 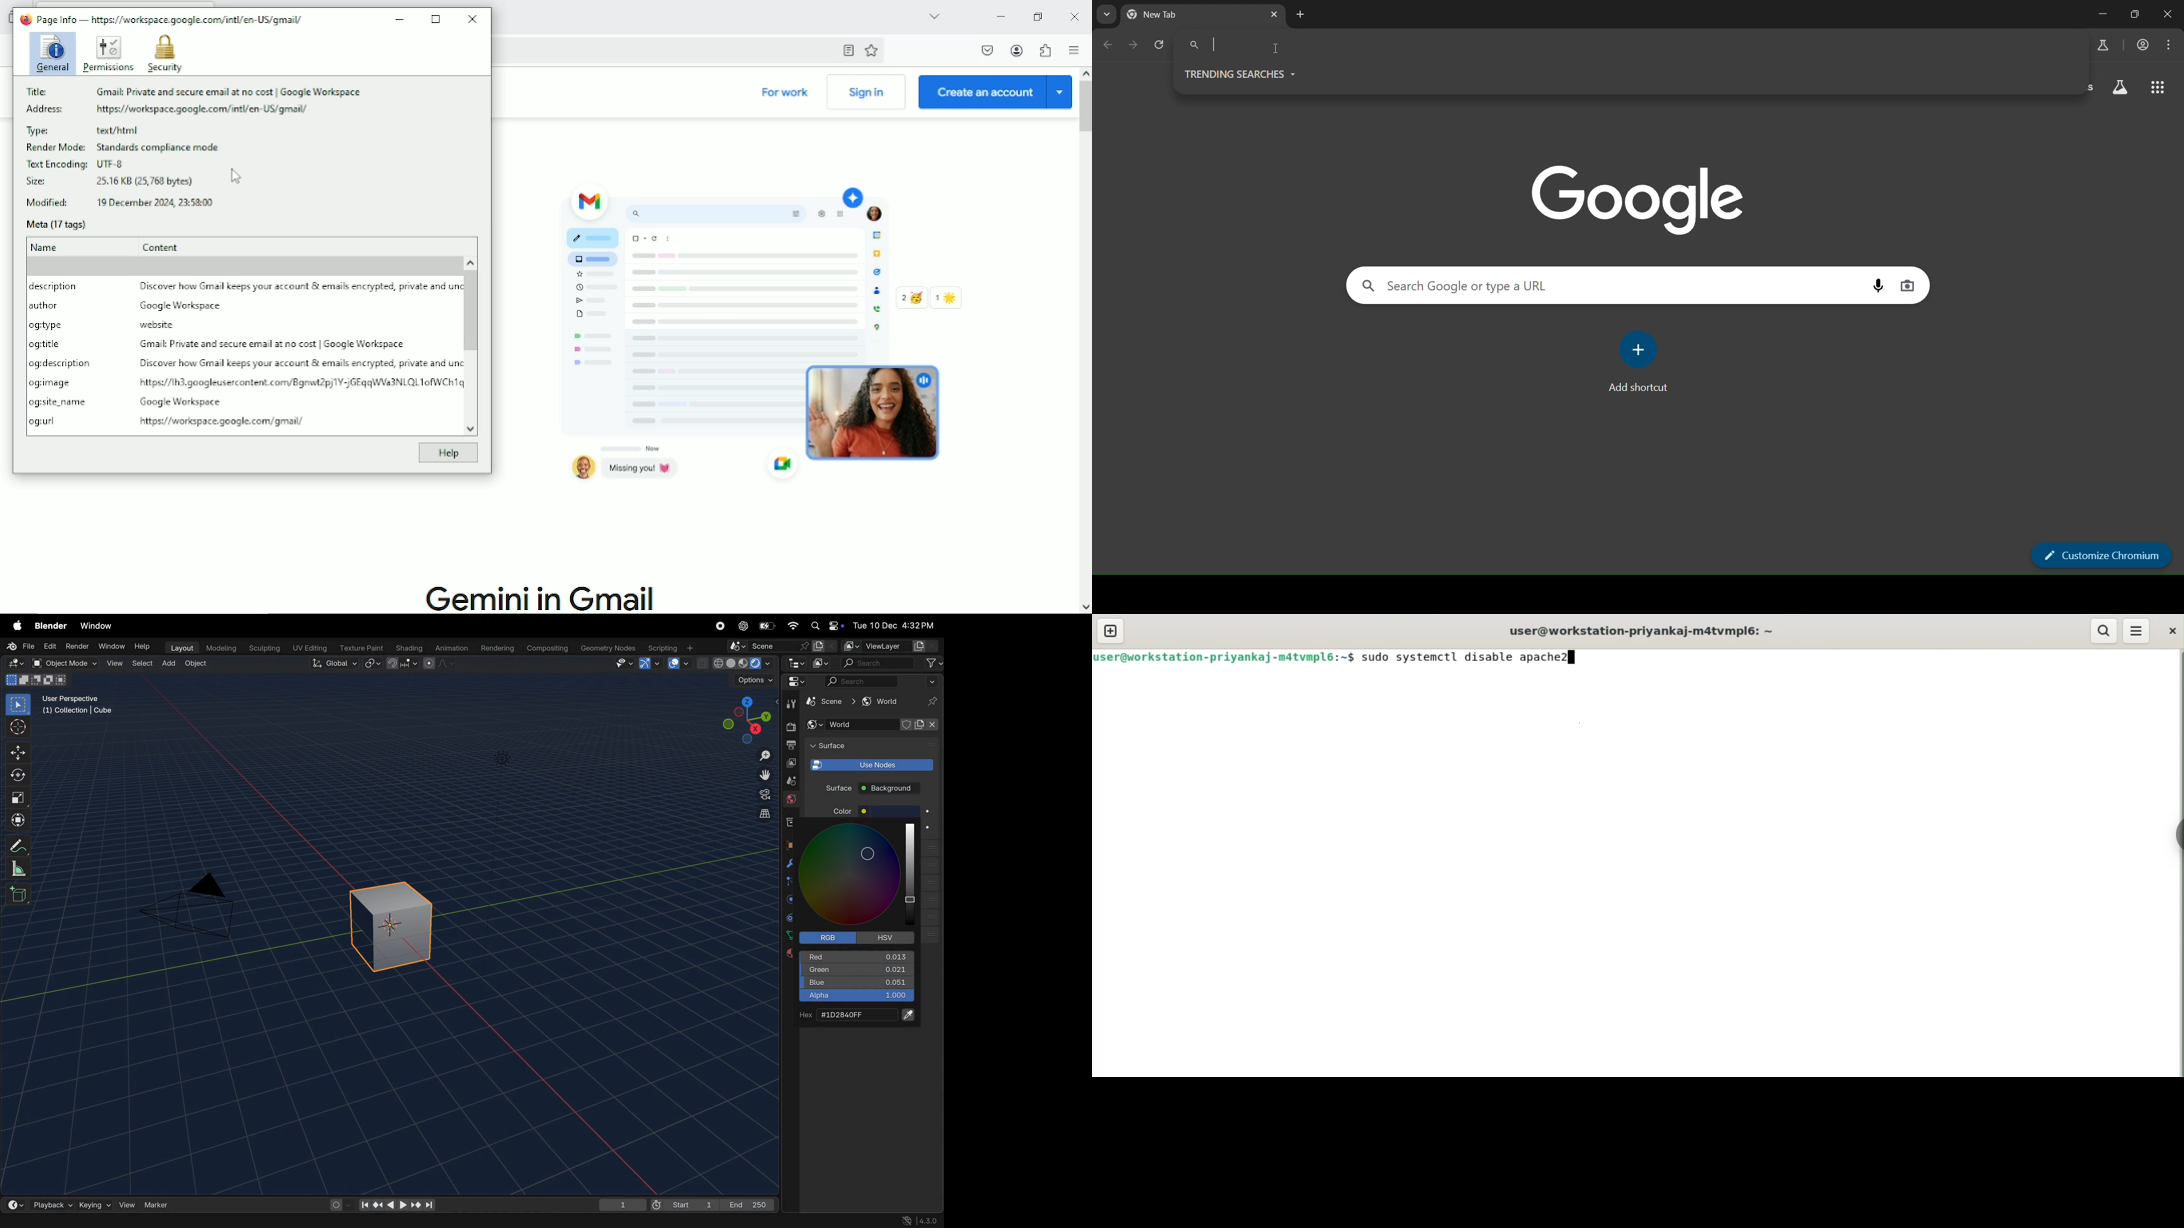 What do you see at coordinates (156, 202) in the screenshot?
I see `19 December 2024, 23:53:00` at bounding box center [156, 202].